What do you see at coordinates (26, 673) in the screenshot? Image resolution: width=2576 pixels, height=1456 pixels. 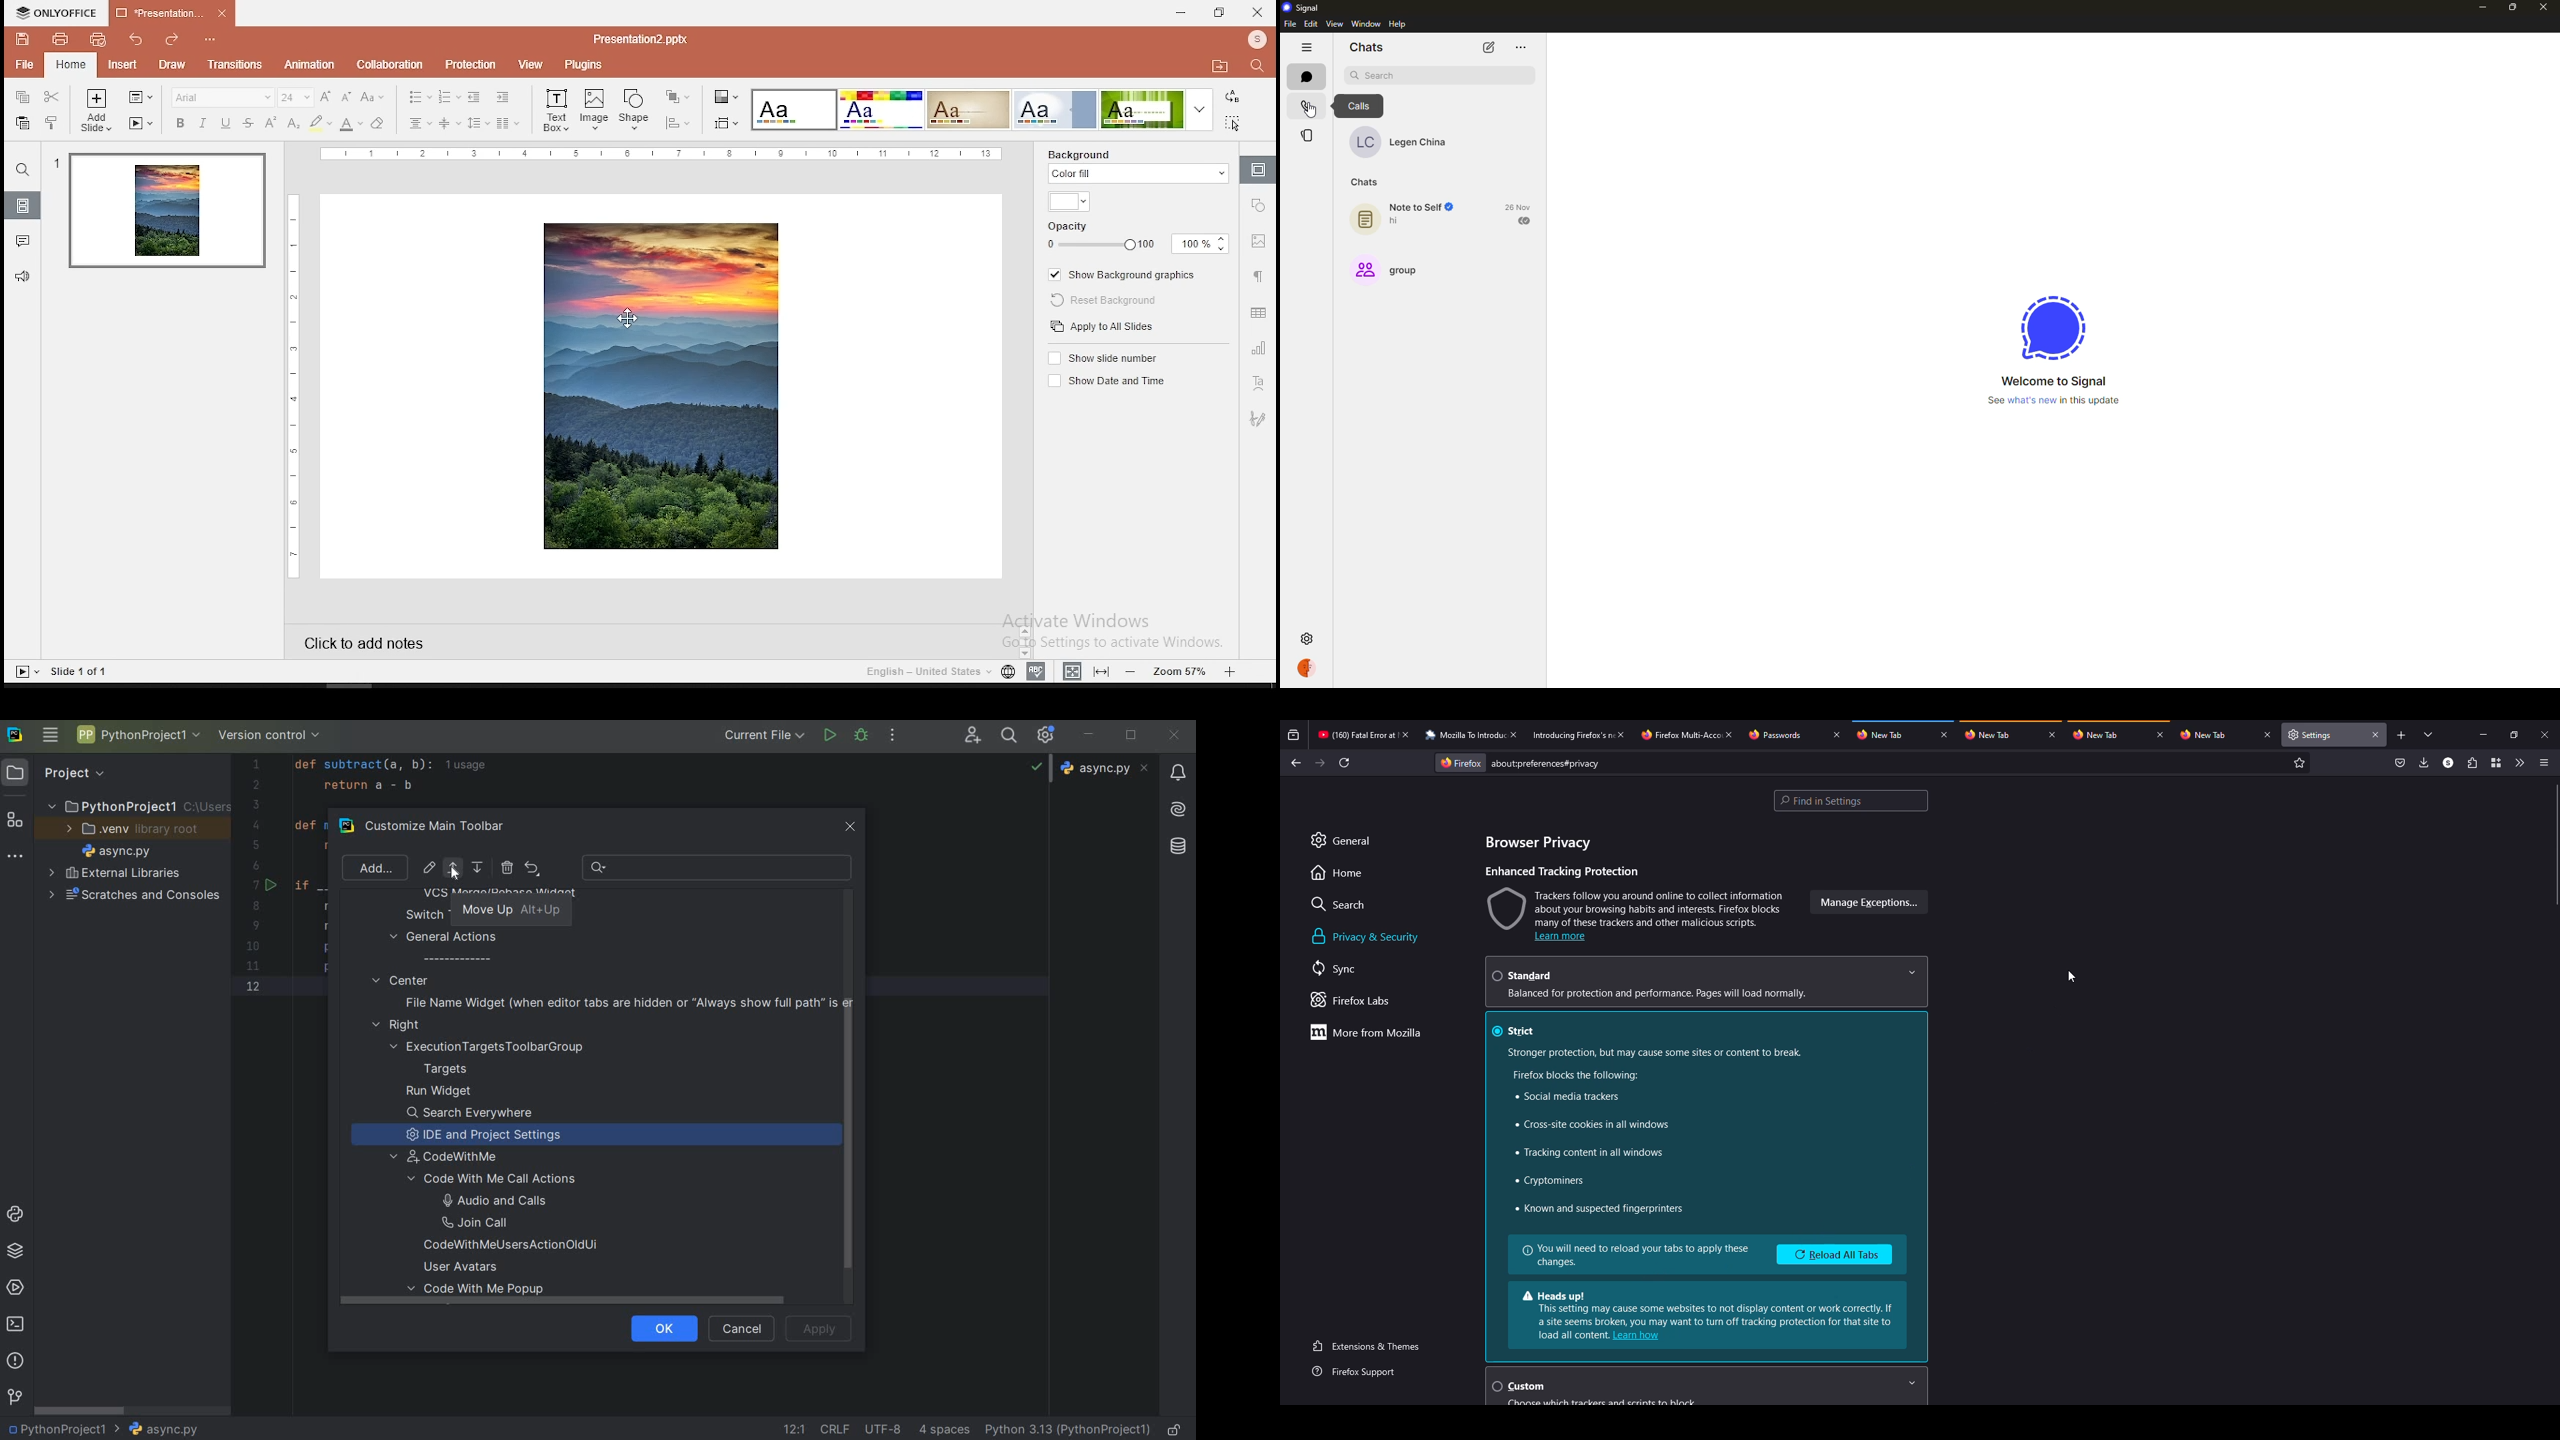 I see `start slideshow` at bounding box center [26, 673].